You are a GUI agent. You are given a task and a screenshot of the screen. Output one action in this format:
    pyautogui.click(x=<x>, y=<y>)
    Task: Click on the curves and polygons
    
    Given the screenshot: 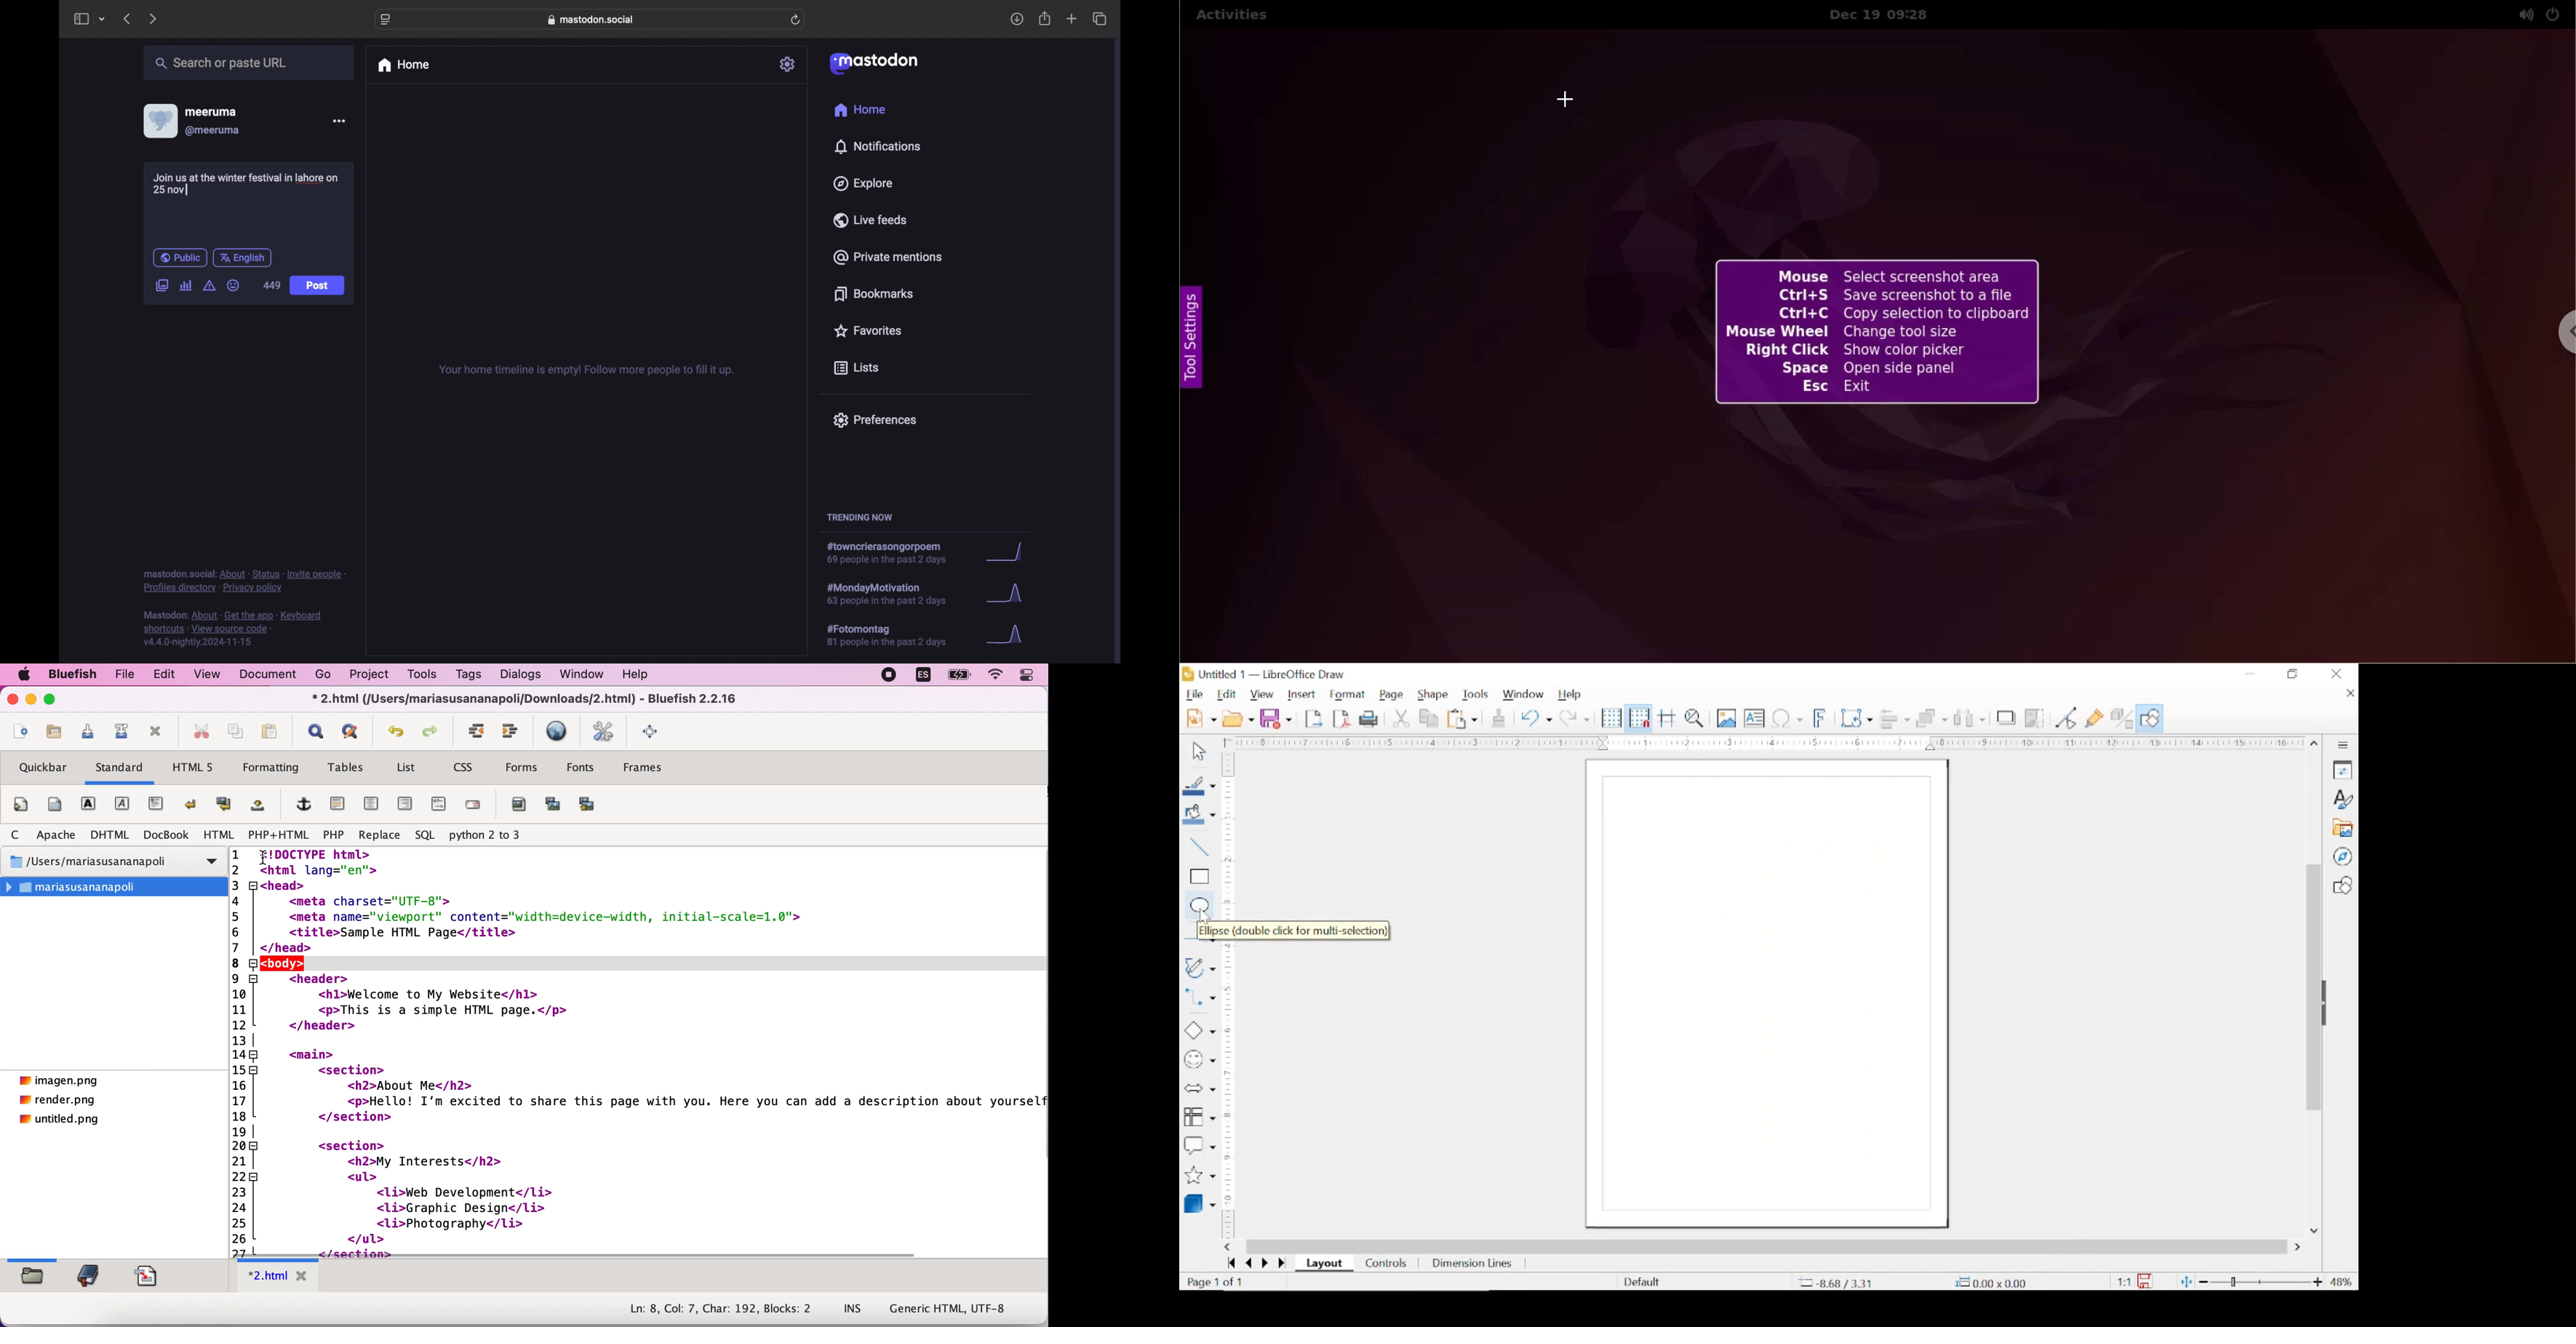 What is the action you would take?
    pyautogui.click(x=1200, y=968)
    